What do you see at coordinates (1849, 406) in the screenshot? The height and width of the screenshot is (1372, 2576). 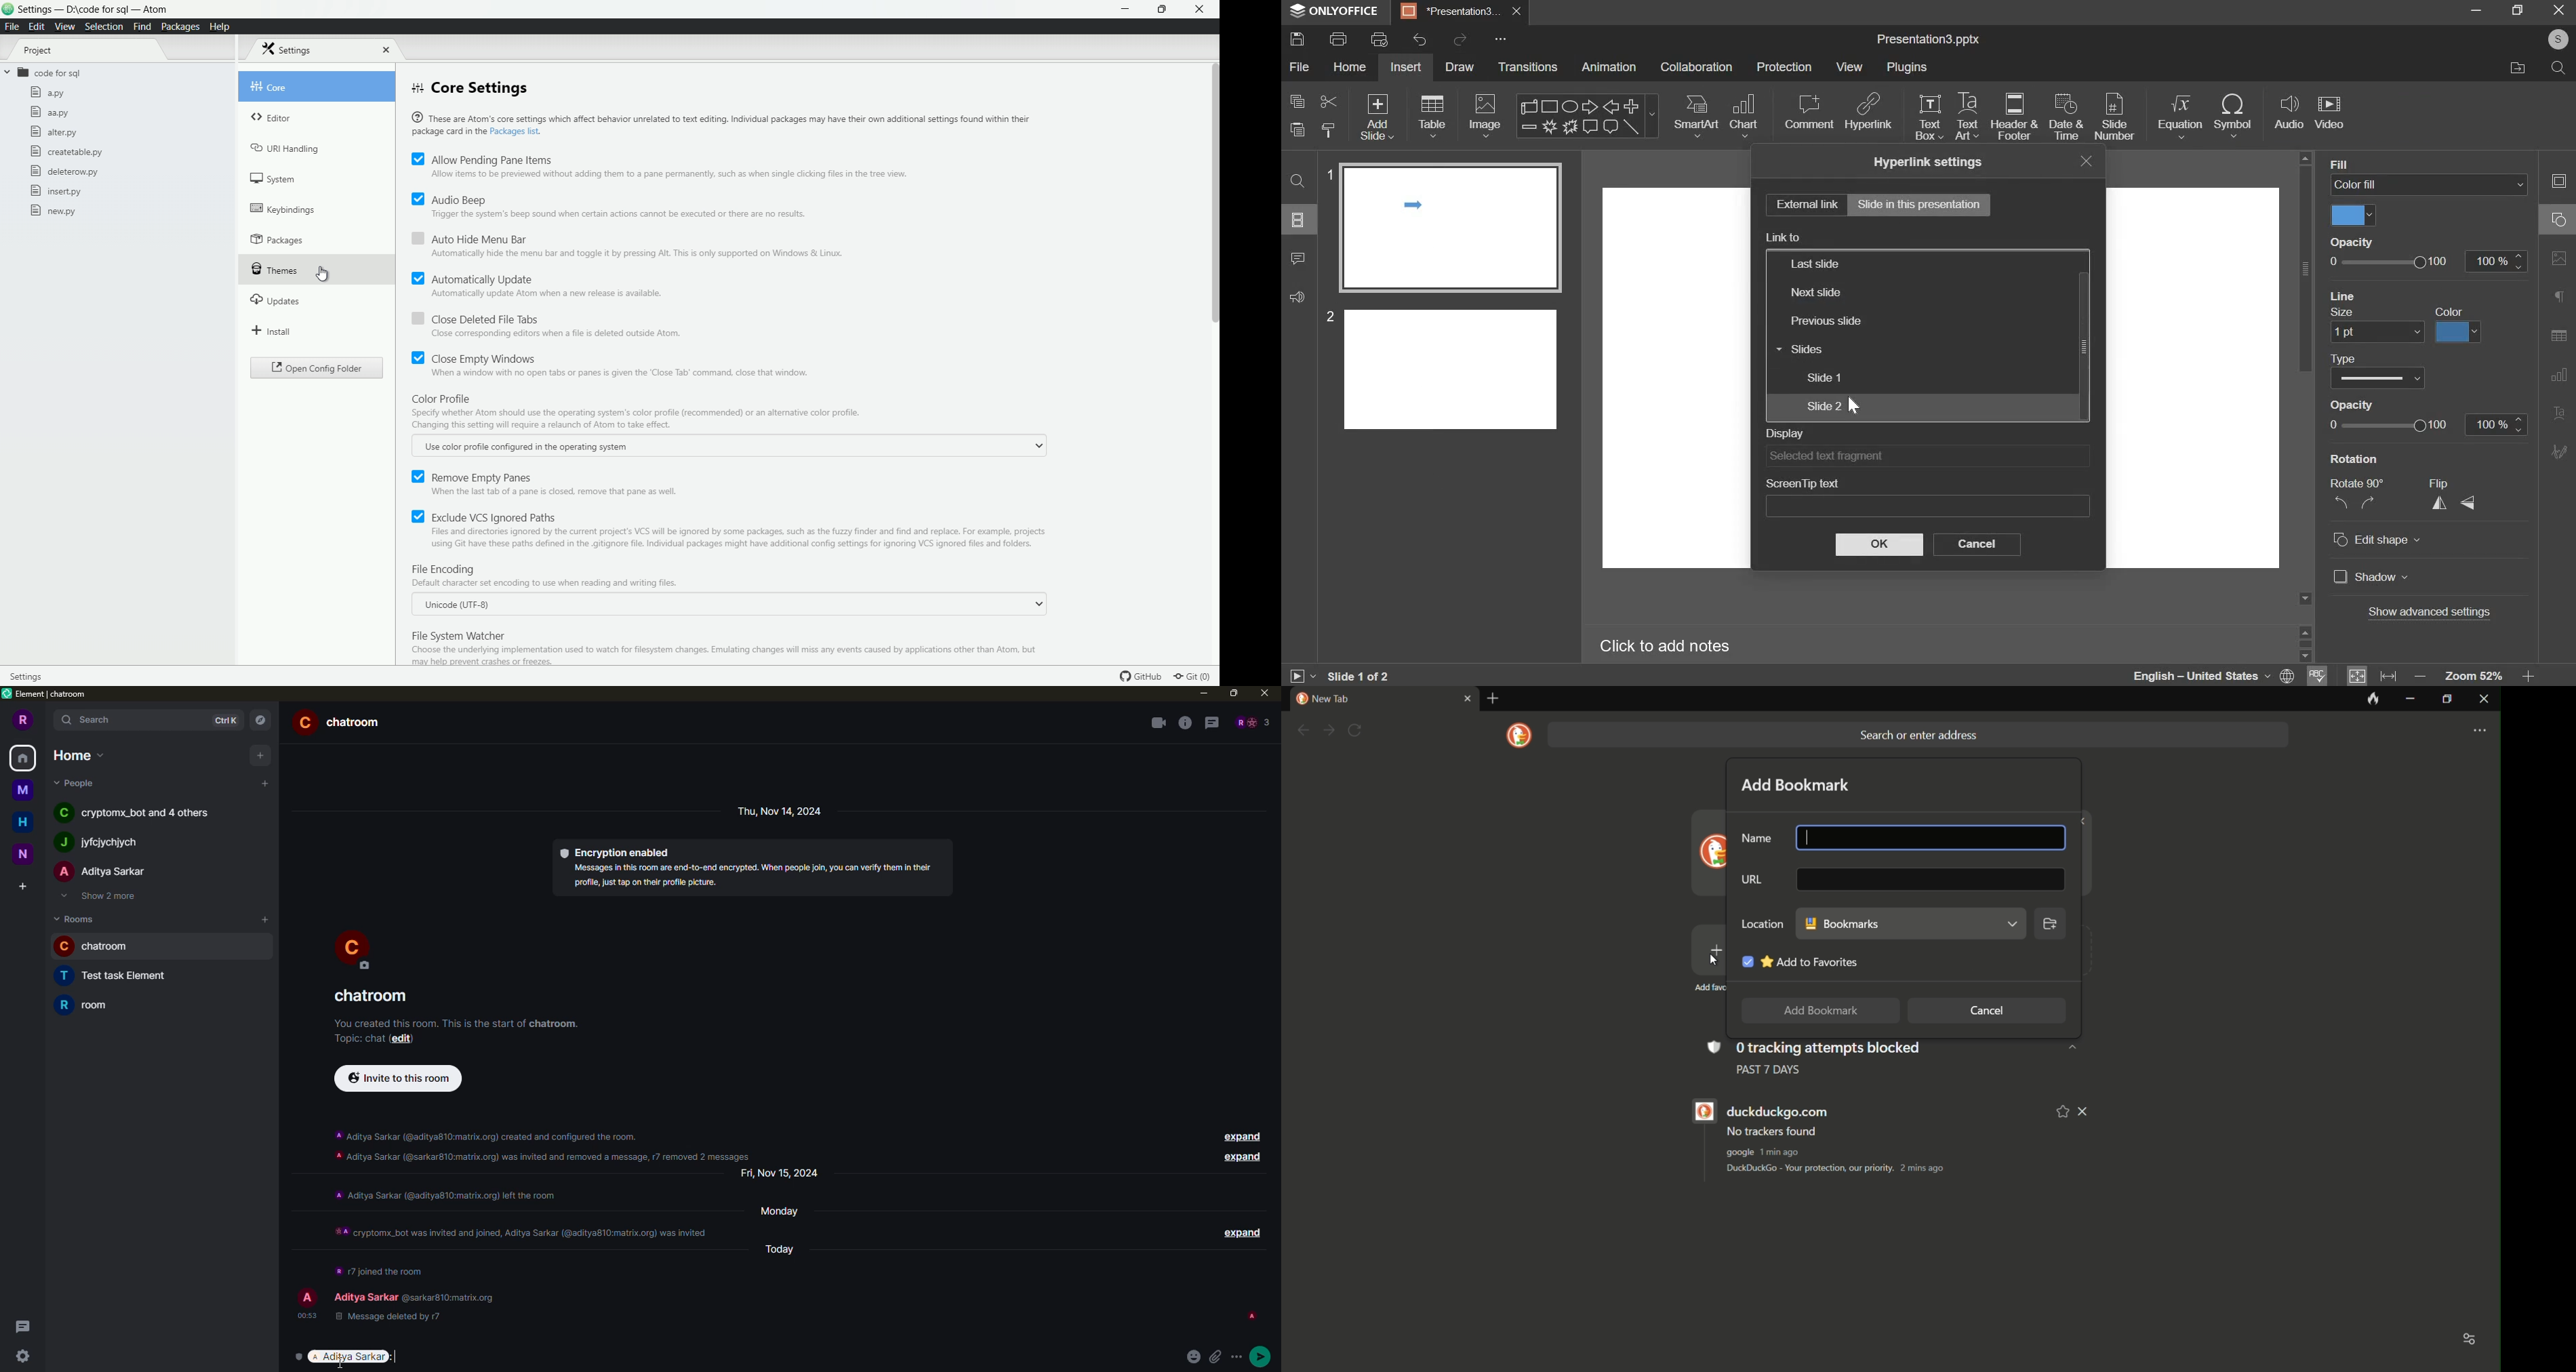 I see `Slide 2` at bounding box center [1849, 406].